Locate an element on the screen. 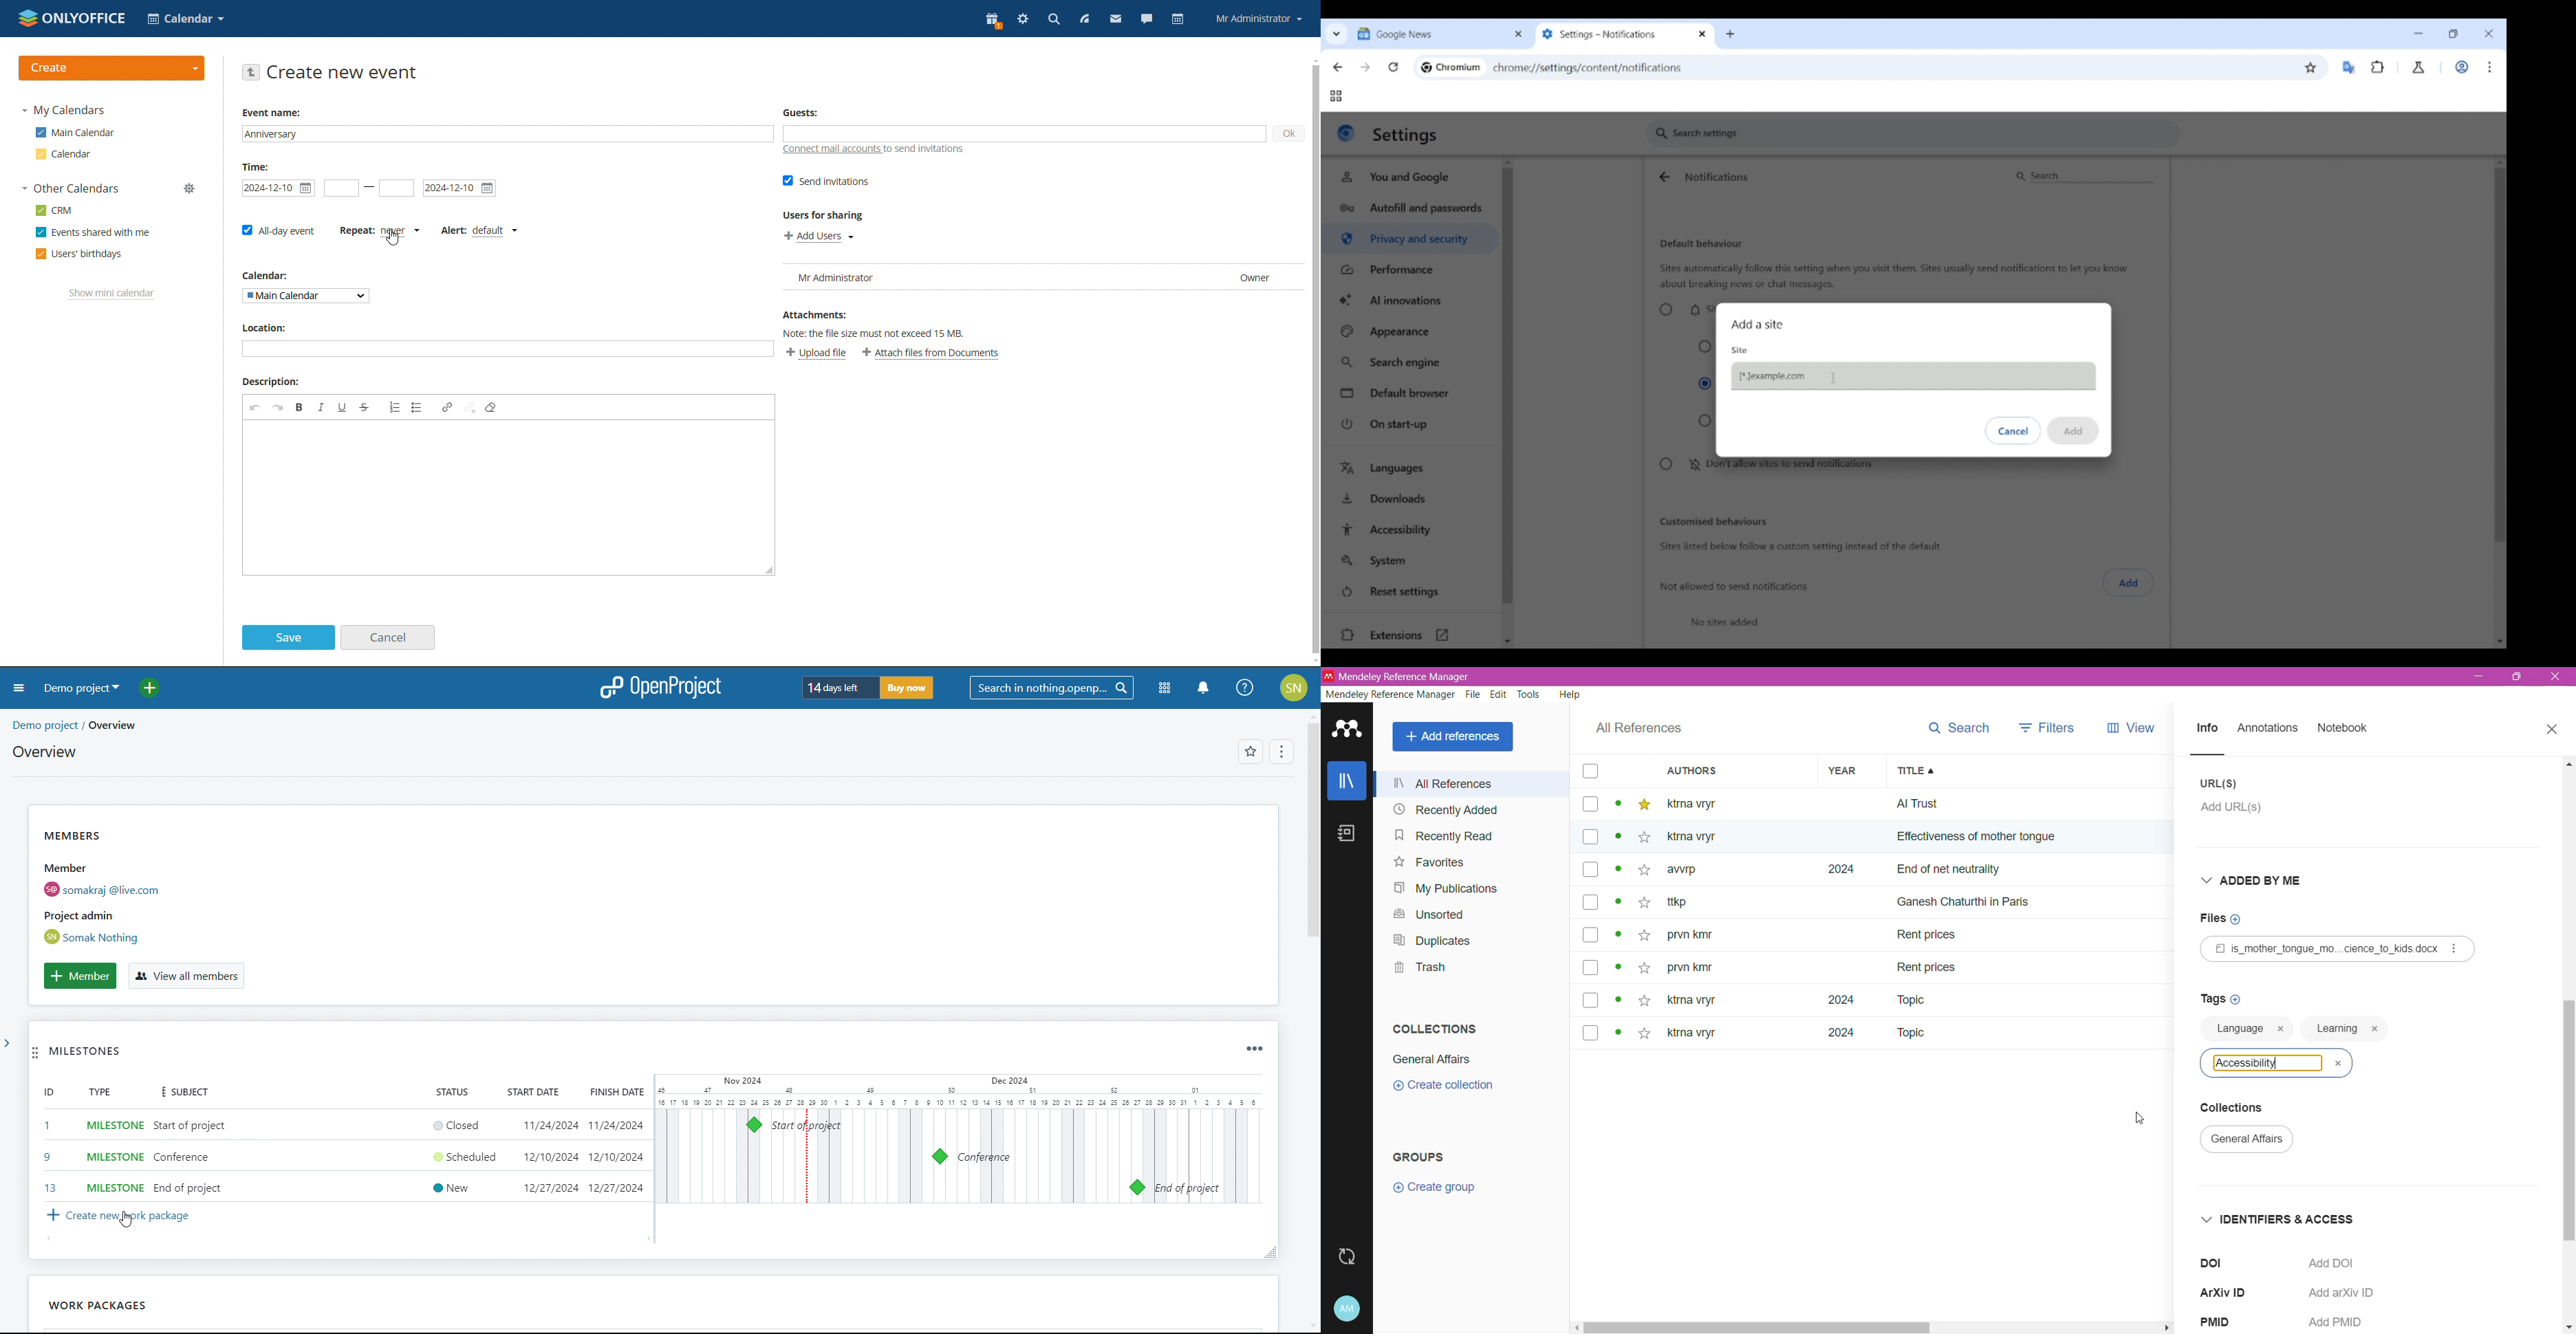 This screenshot has height=1344, width=2576. Sites can ask to send notifications is located at coordinates (1685, 309).